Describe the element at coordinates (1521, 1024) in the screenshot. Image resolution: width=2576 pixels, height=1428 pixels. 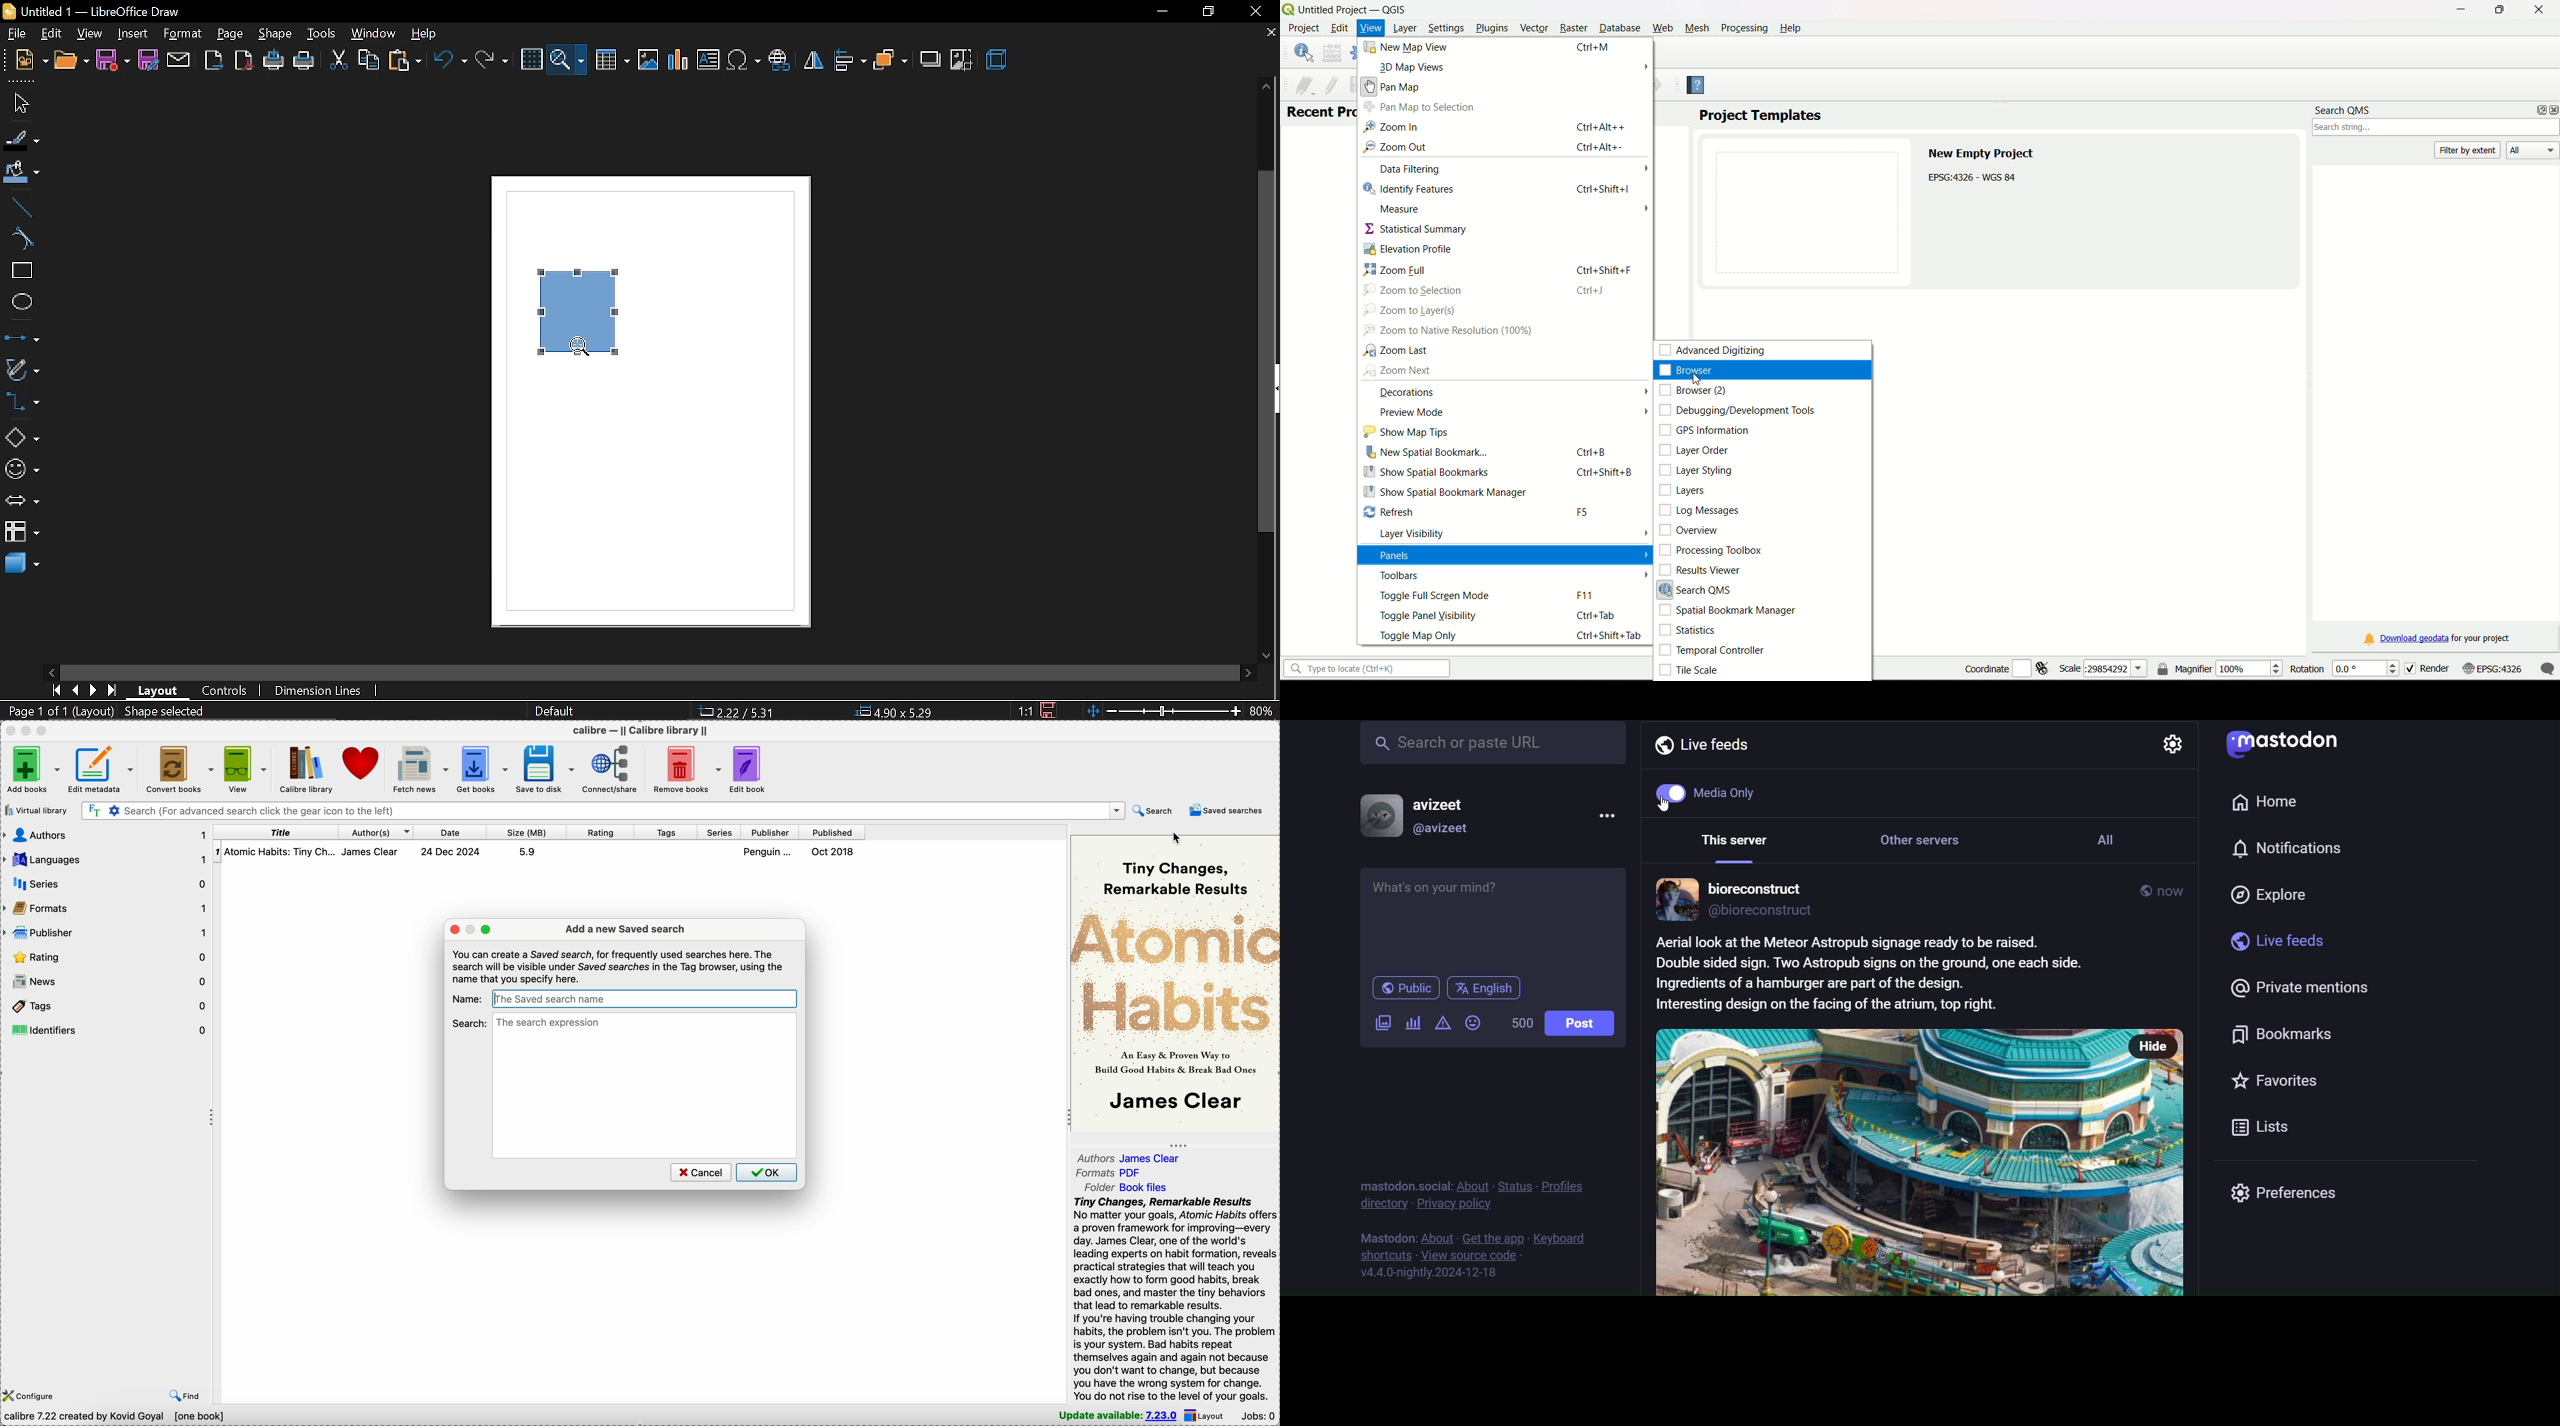
I see `500` at that location.